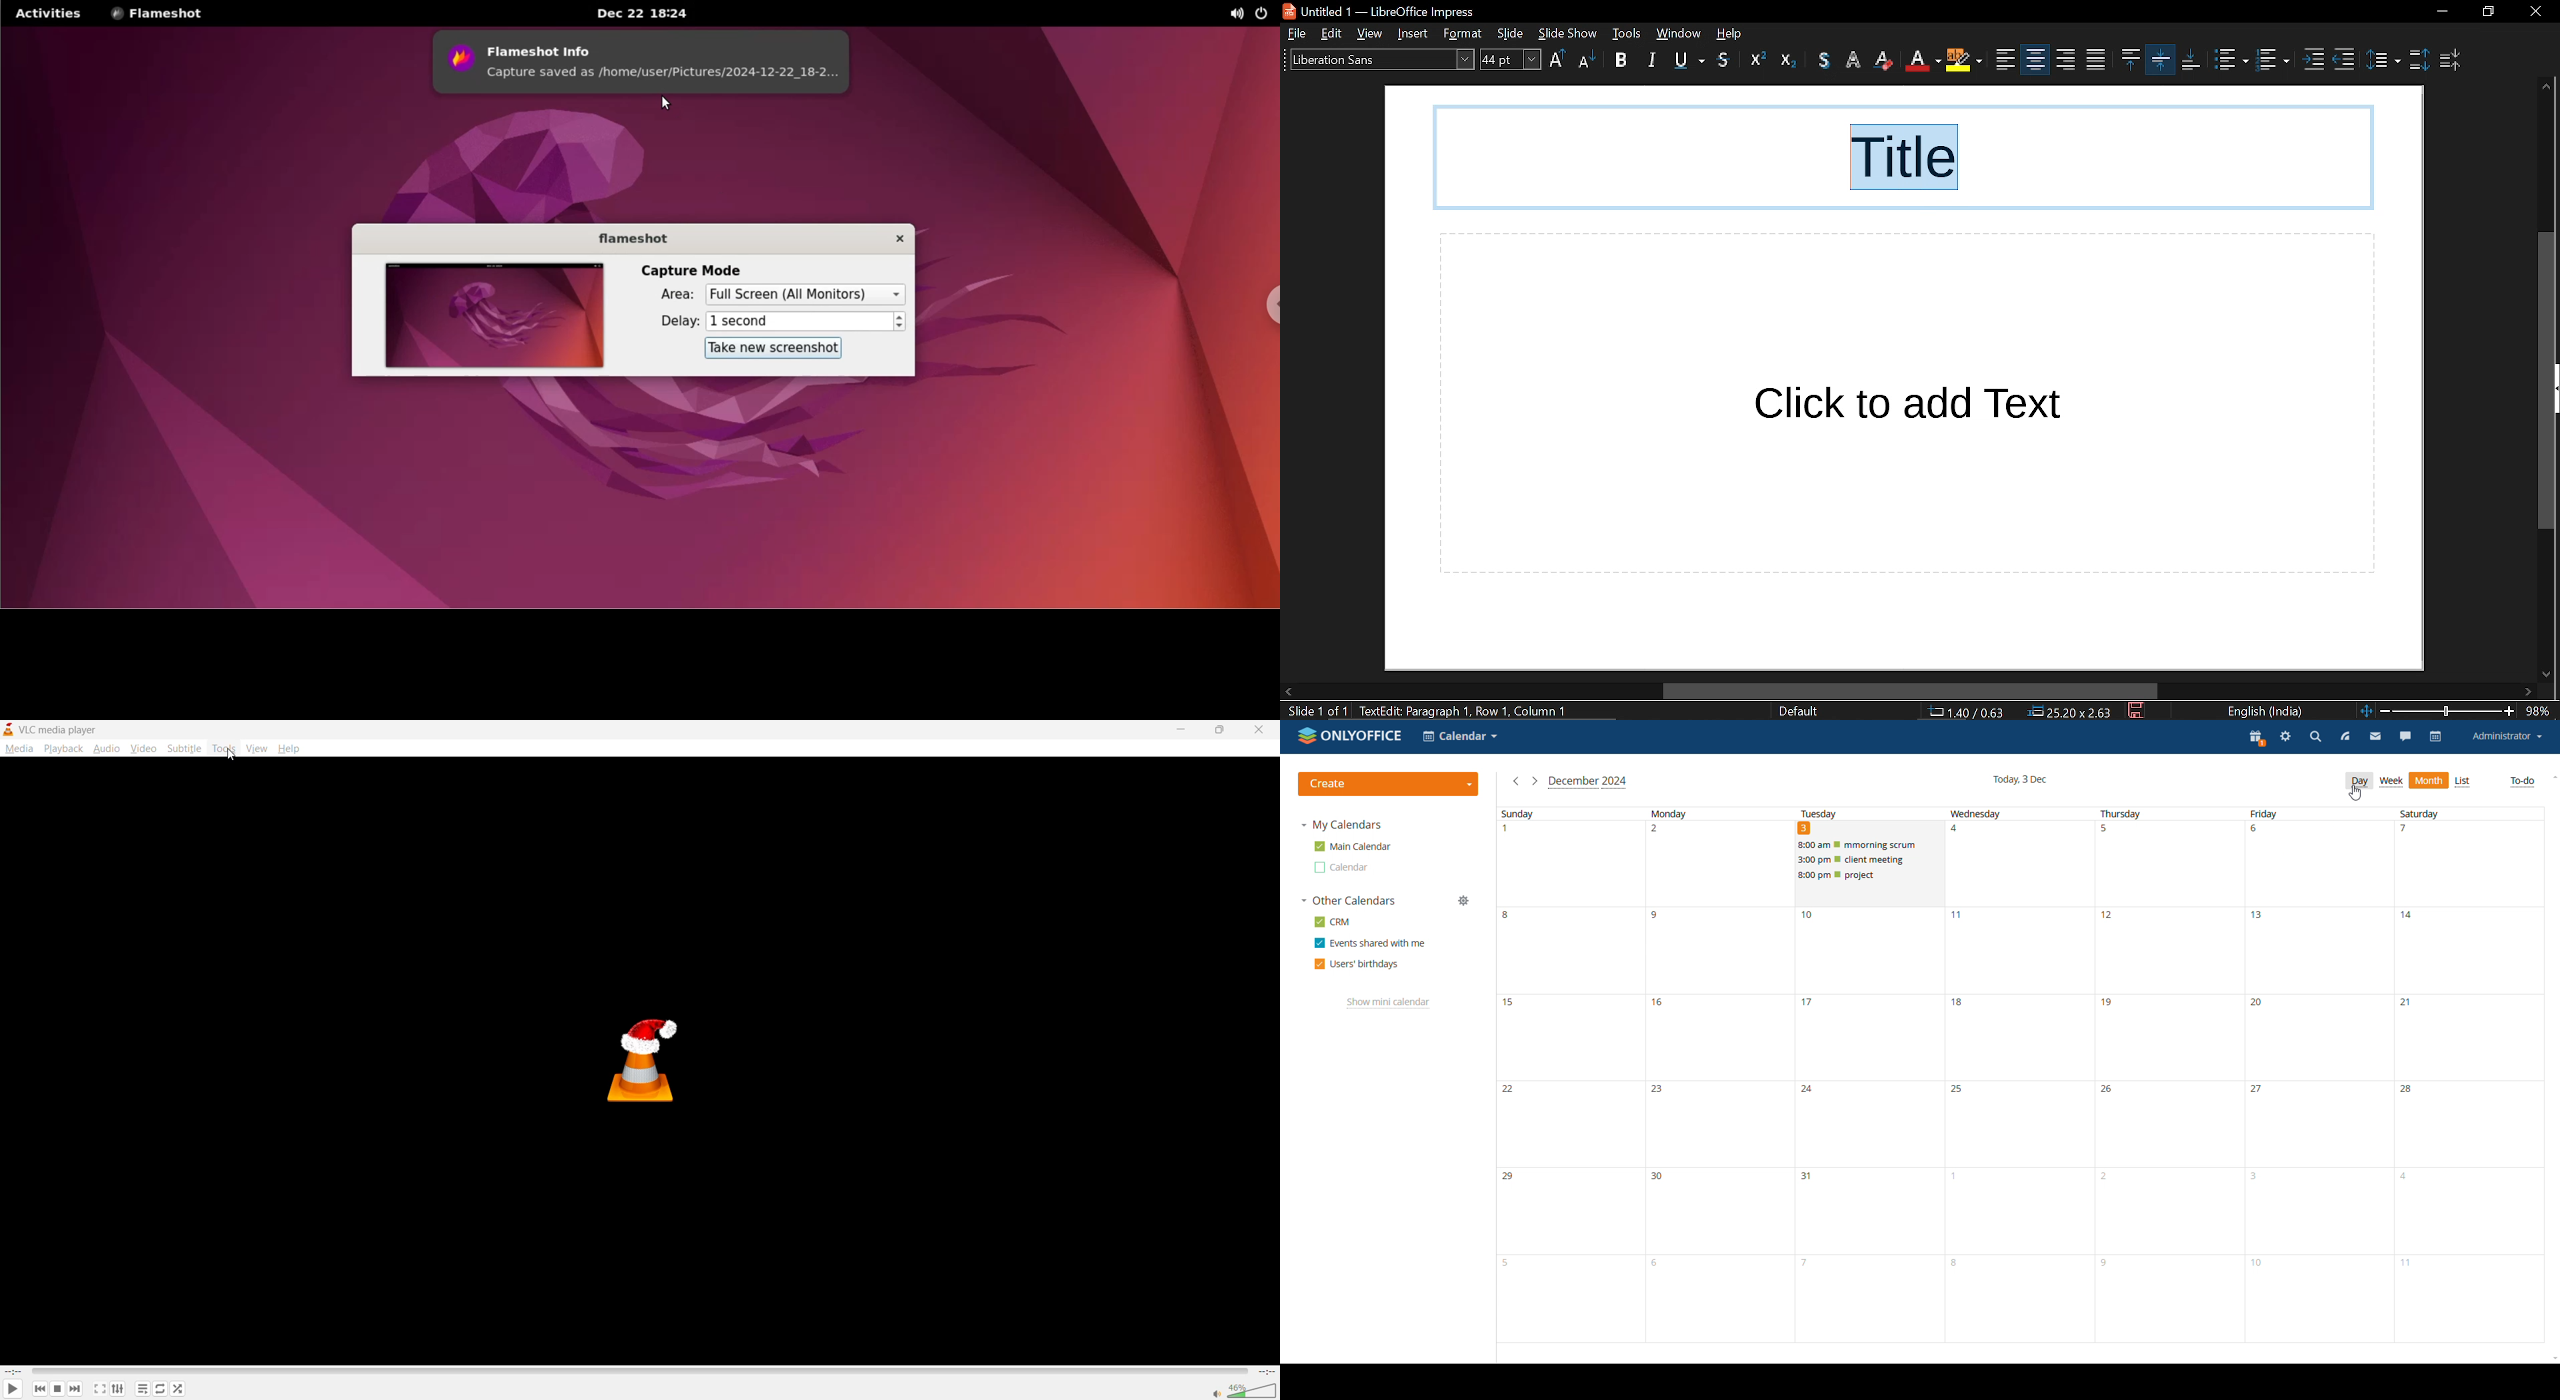 Image resolution: width=2576 pixels, height=1400 pixels. I want to click on move left, so click(1288, 692).